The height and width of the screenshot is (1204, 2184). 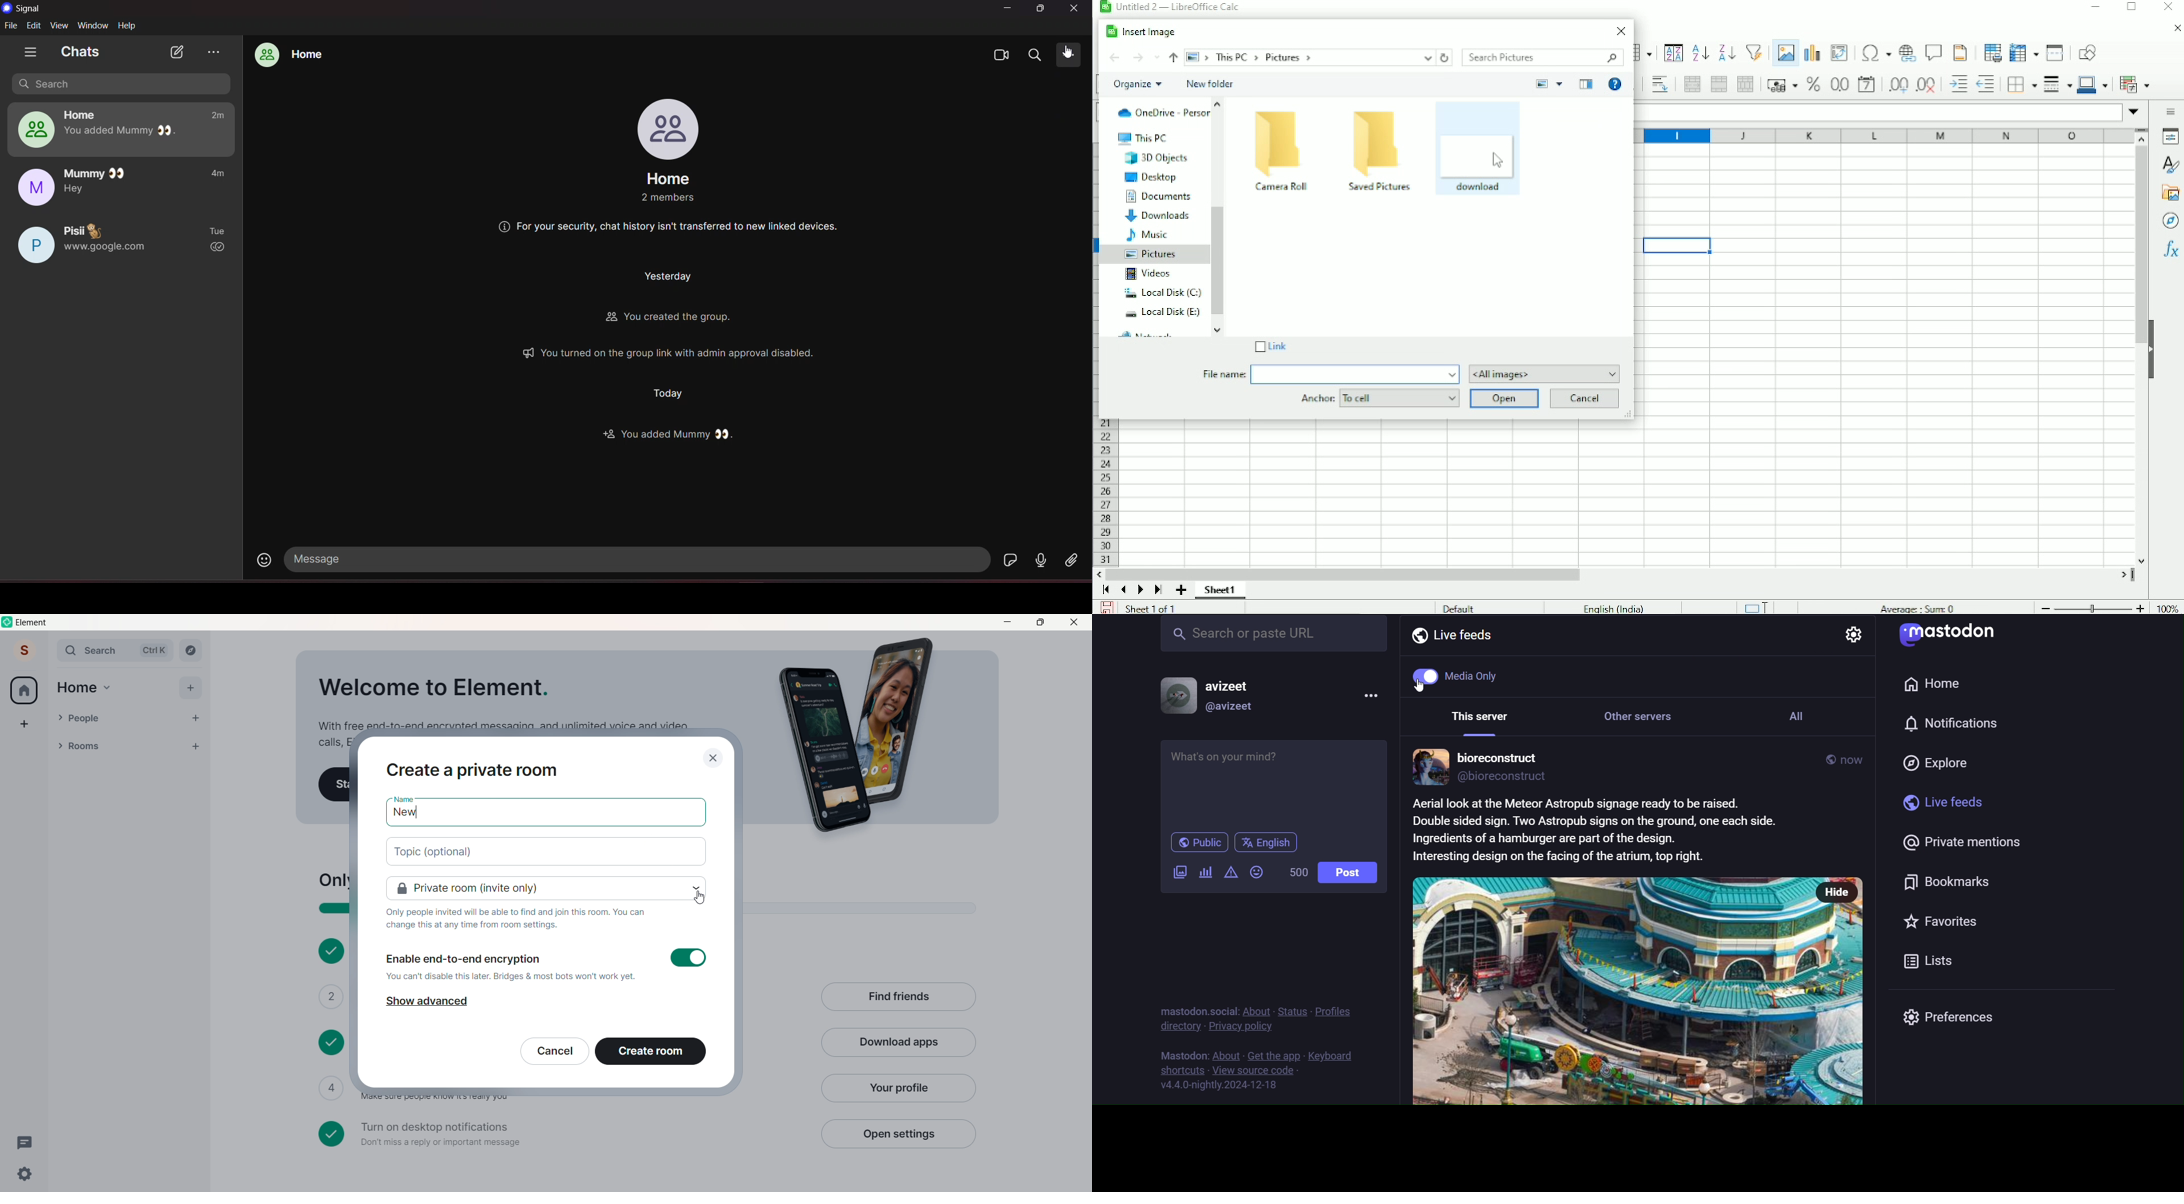 What do you see at coordinates (667, 127) in the screenshot?
I see `profile` at bounding box center [667, 127].